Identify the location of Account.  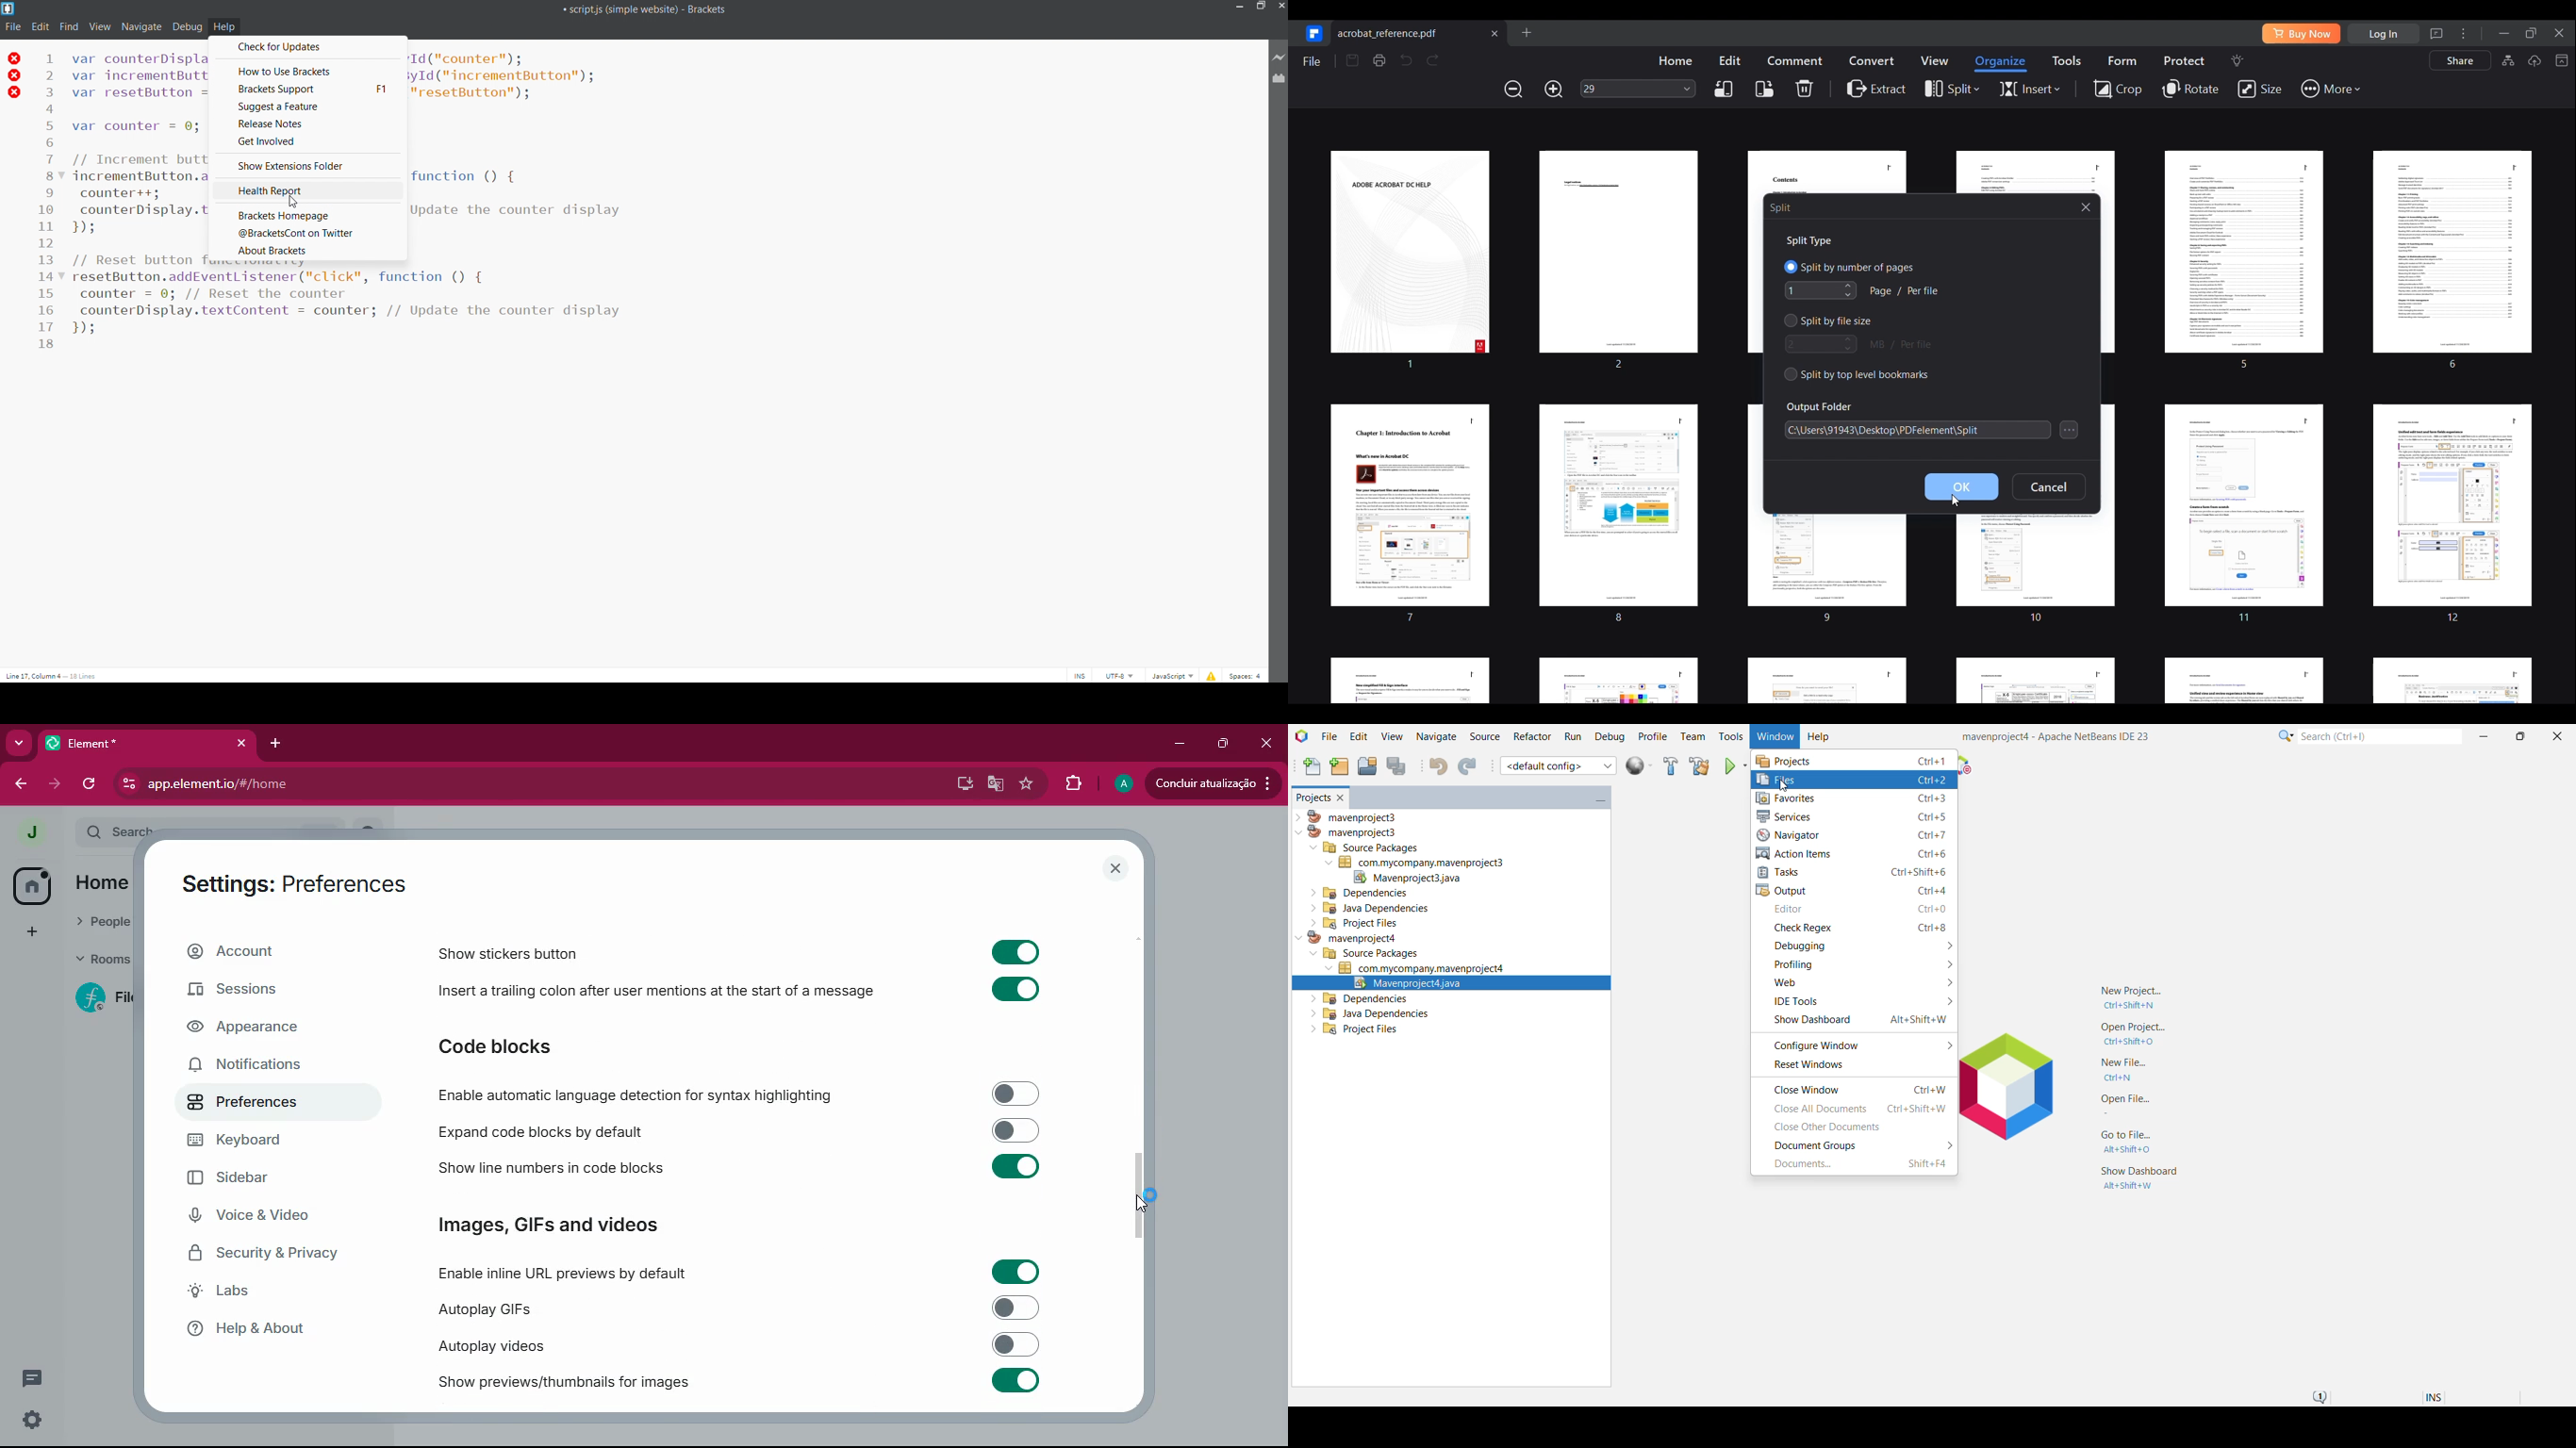
(267, 951).